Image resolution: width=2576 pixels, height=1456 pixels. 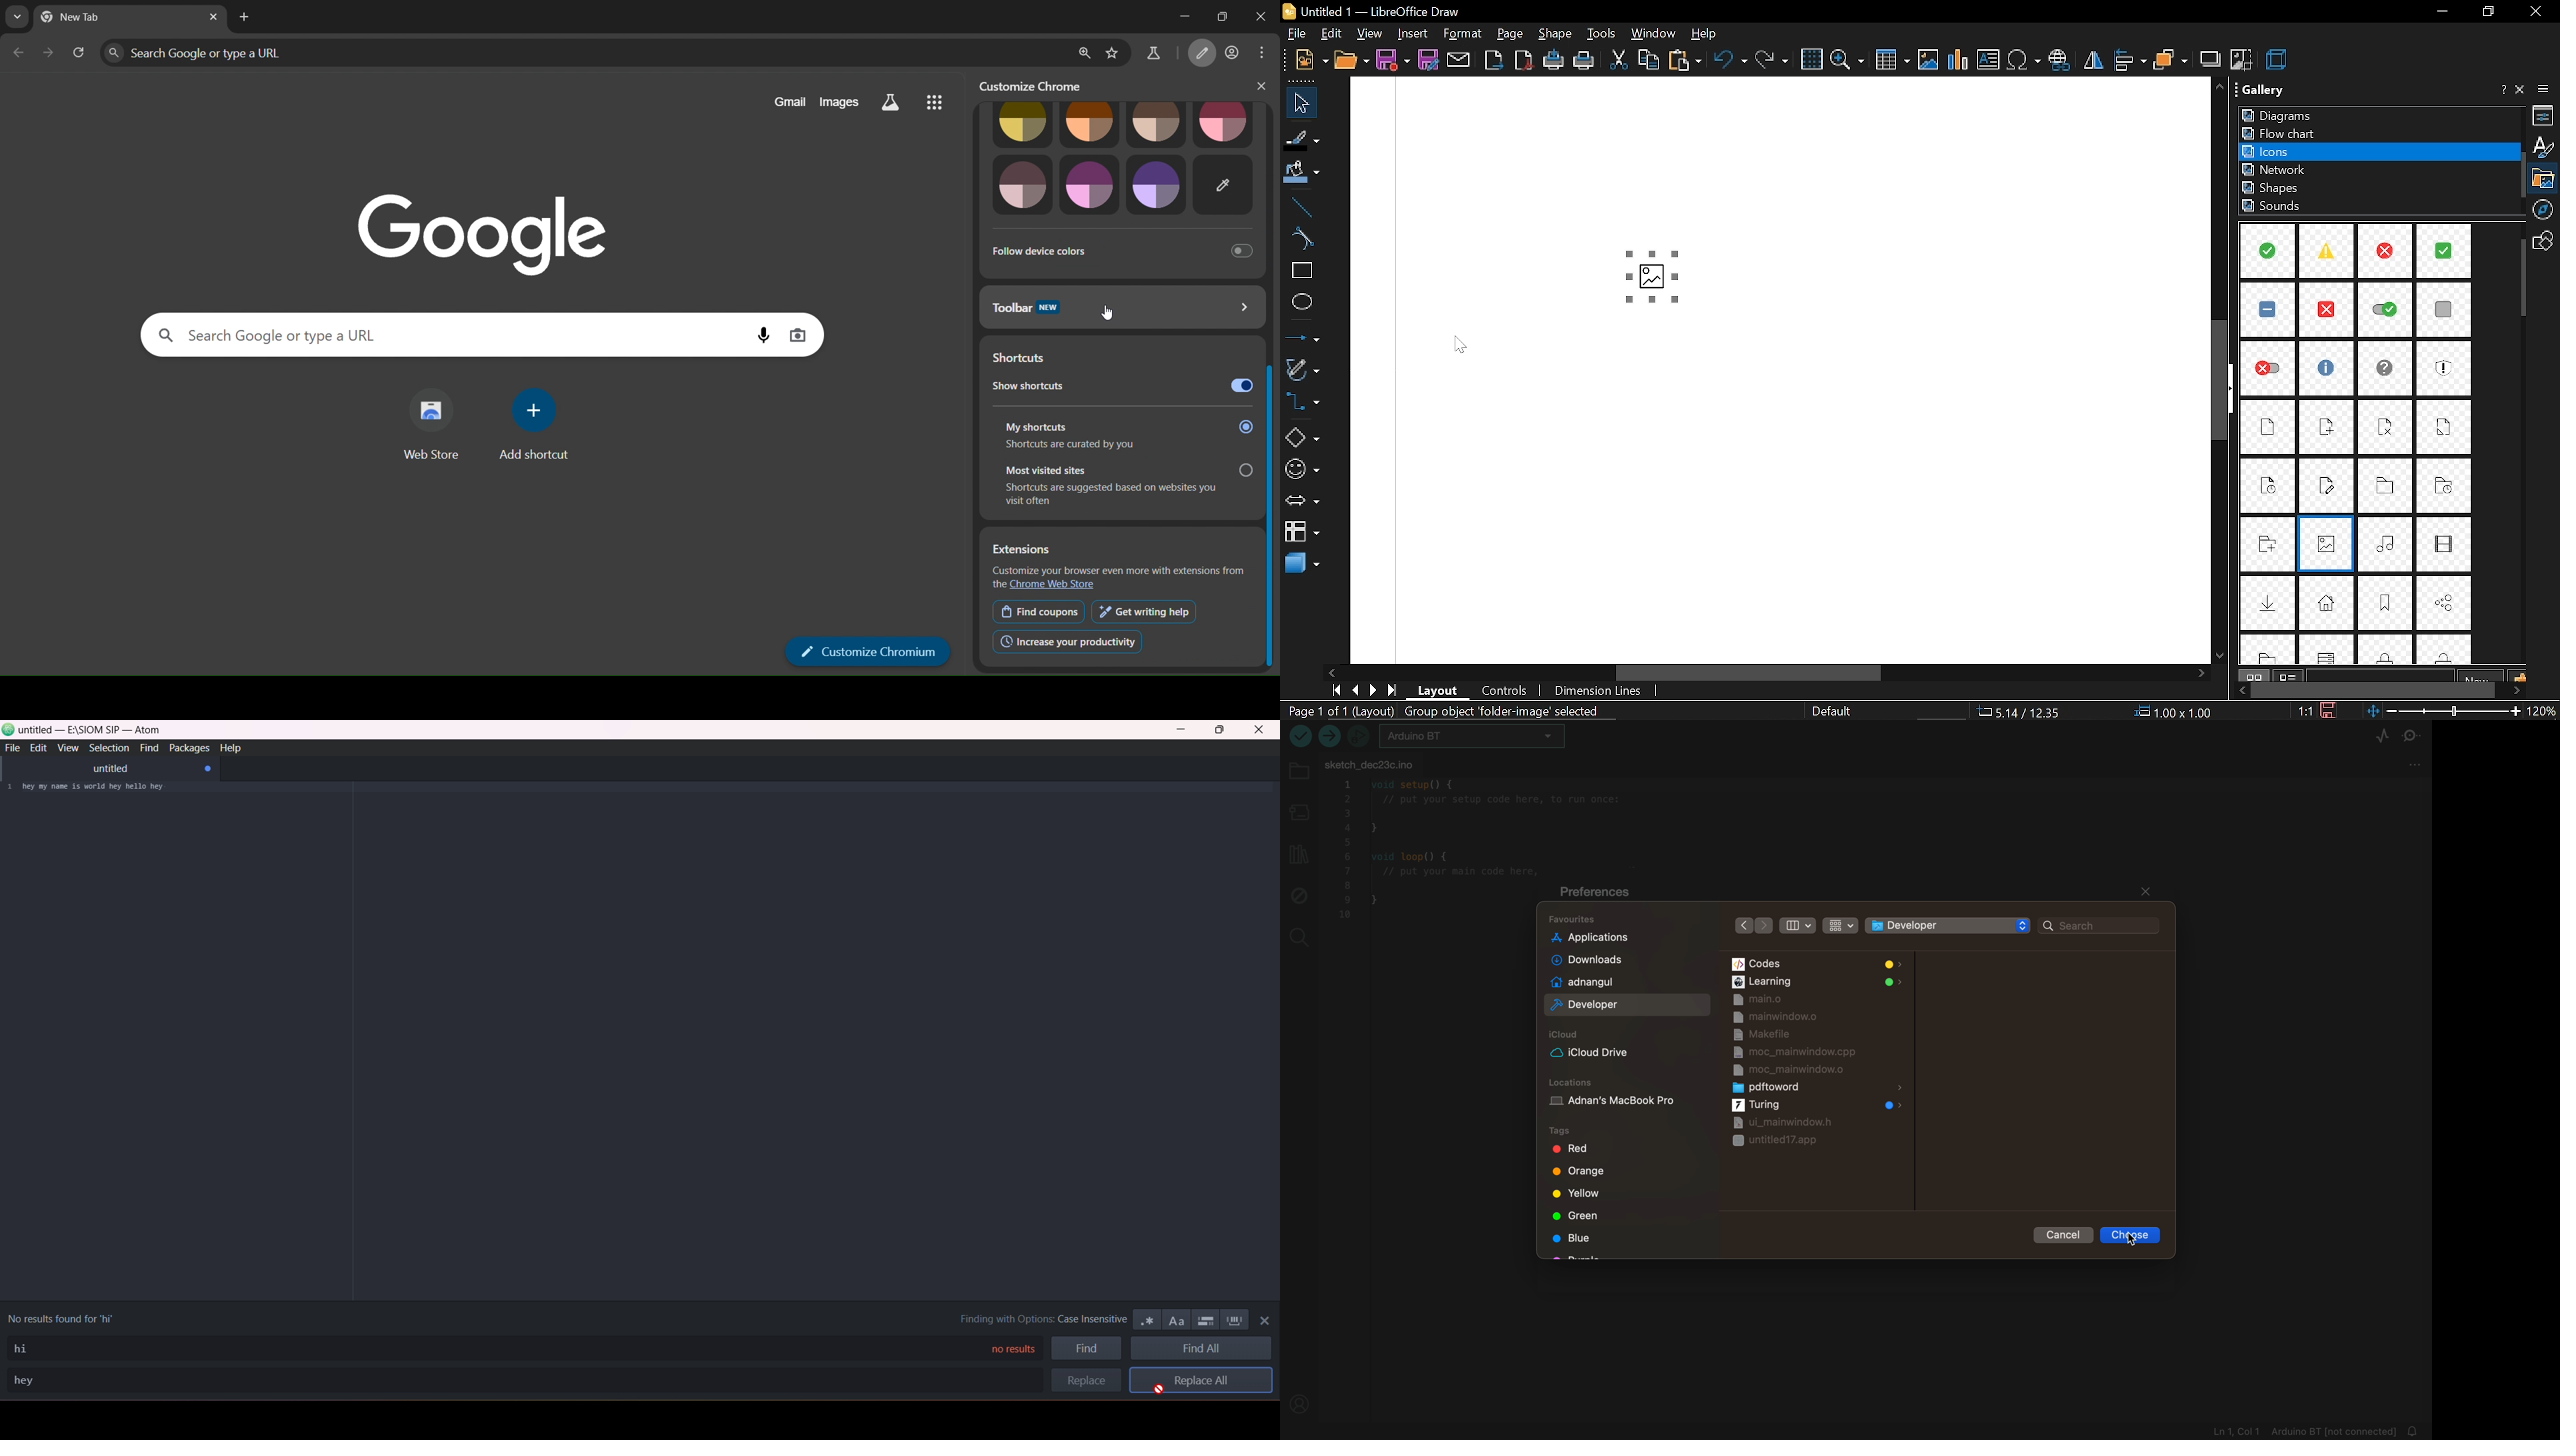 What do you see at coordinates (1649, 62) in the screenshot?
I see `copy` at bounding box center [1649, 62].